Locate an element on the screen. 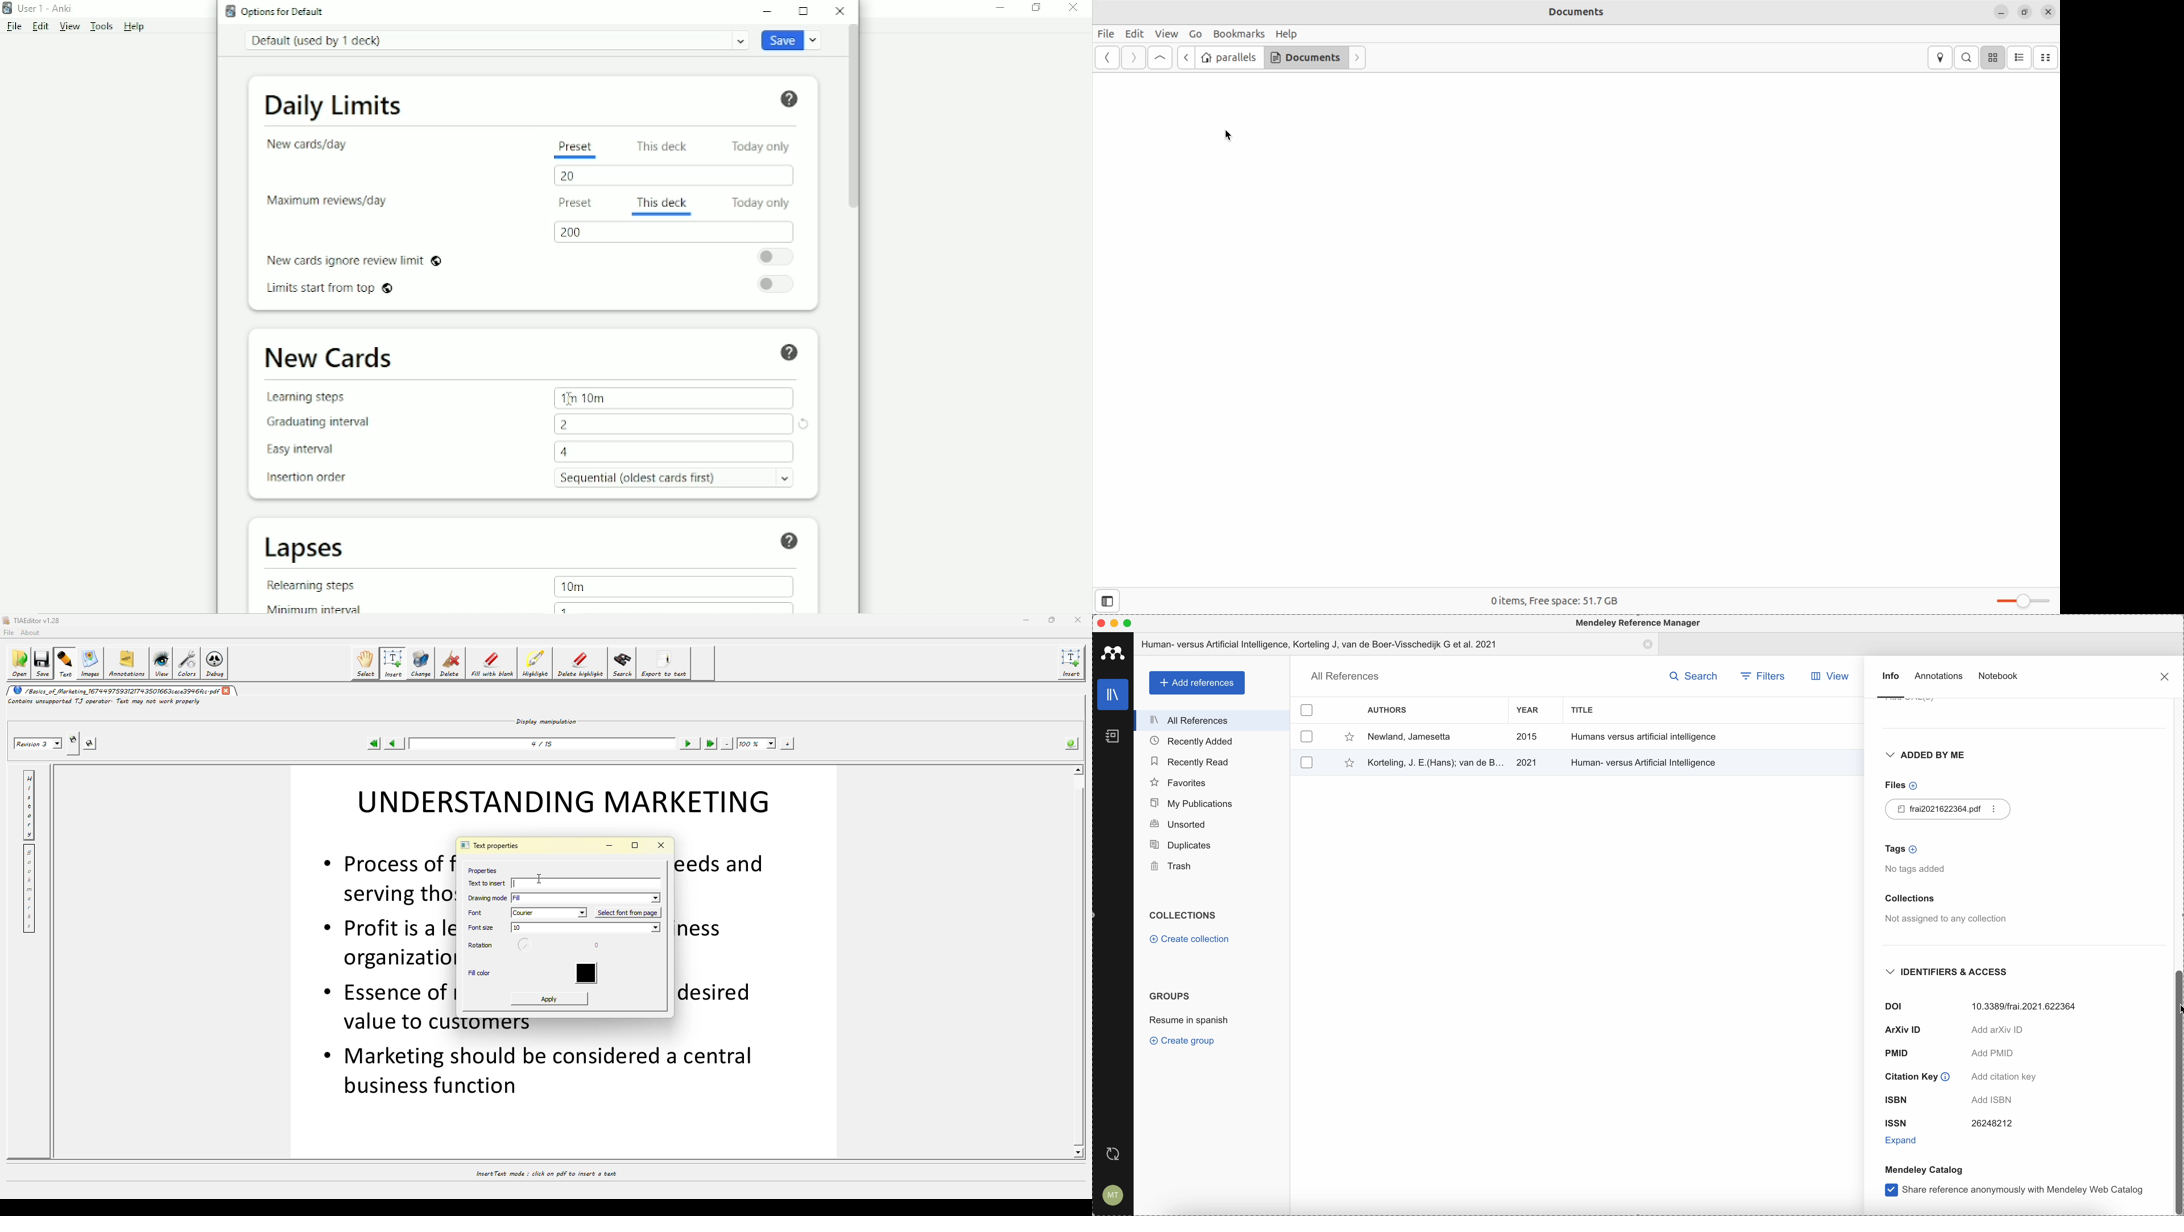 This screenshot has width=2184, height=1232. Close is located at coordinates (1076, 8).